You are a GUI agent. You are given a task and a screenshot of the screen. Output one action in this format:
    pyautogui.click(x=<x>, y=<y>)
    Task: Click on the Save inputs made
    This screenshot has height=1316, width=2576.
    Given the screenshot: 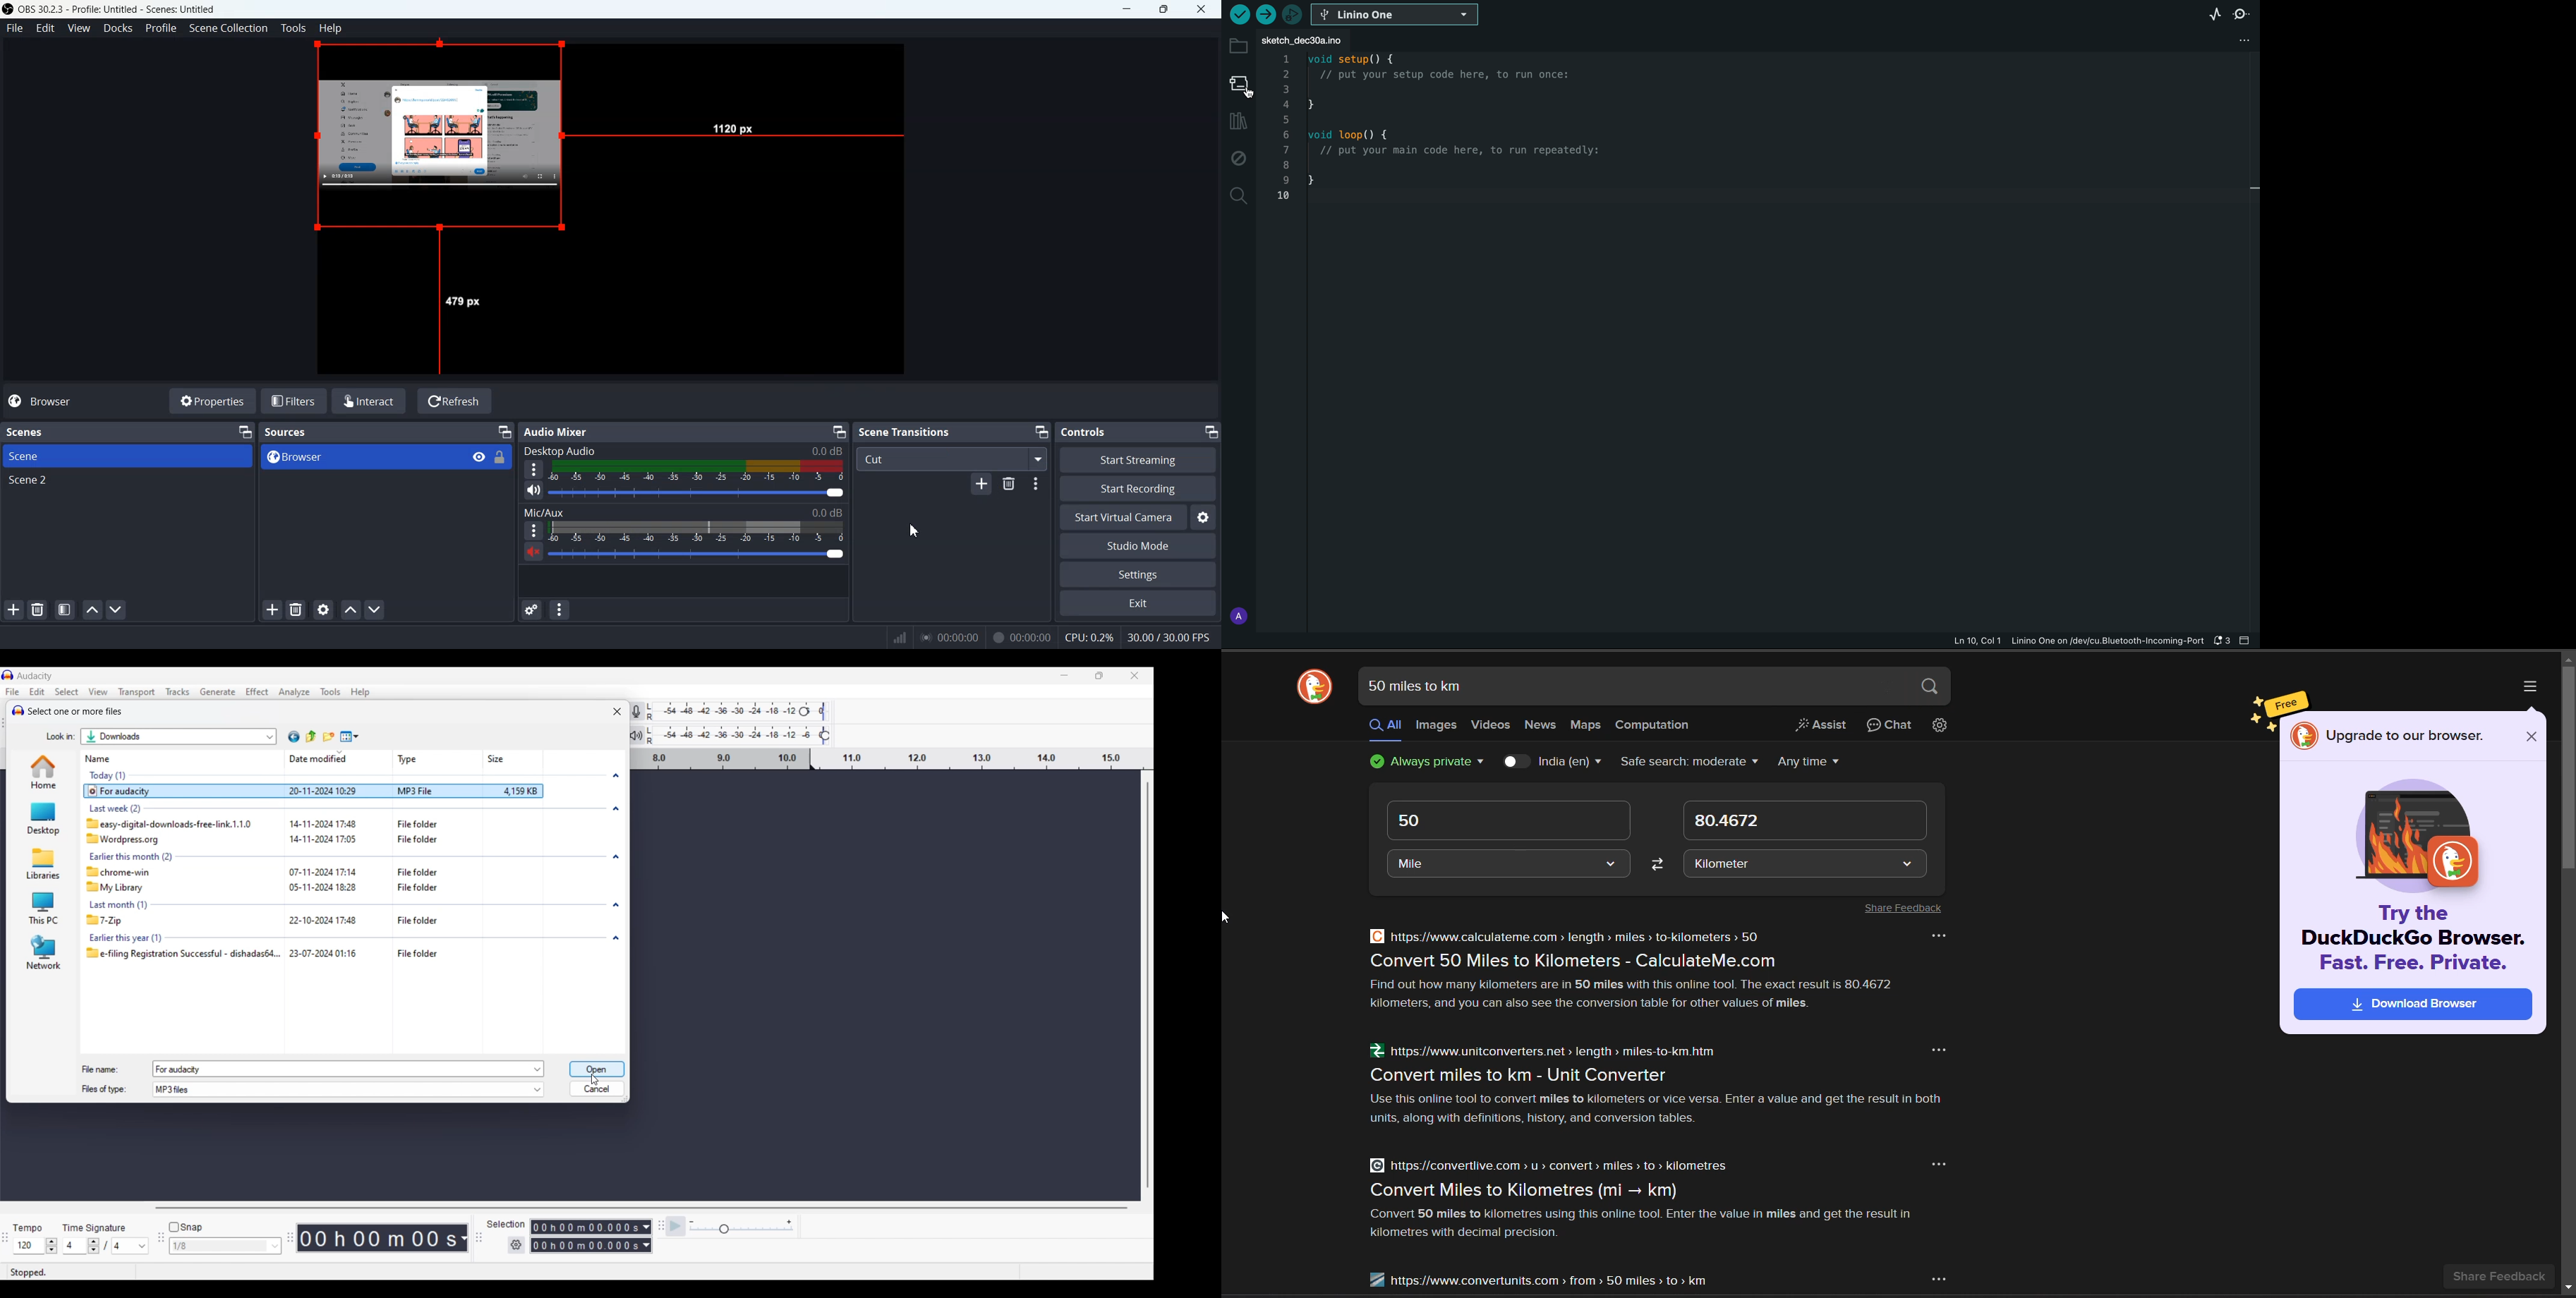 What is the action you would take?
    pyautogui.click(x=597, y=1070)
    